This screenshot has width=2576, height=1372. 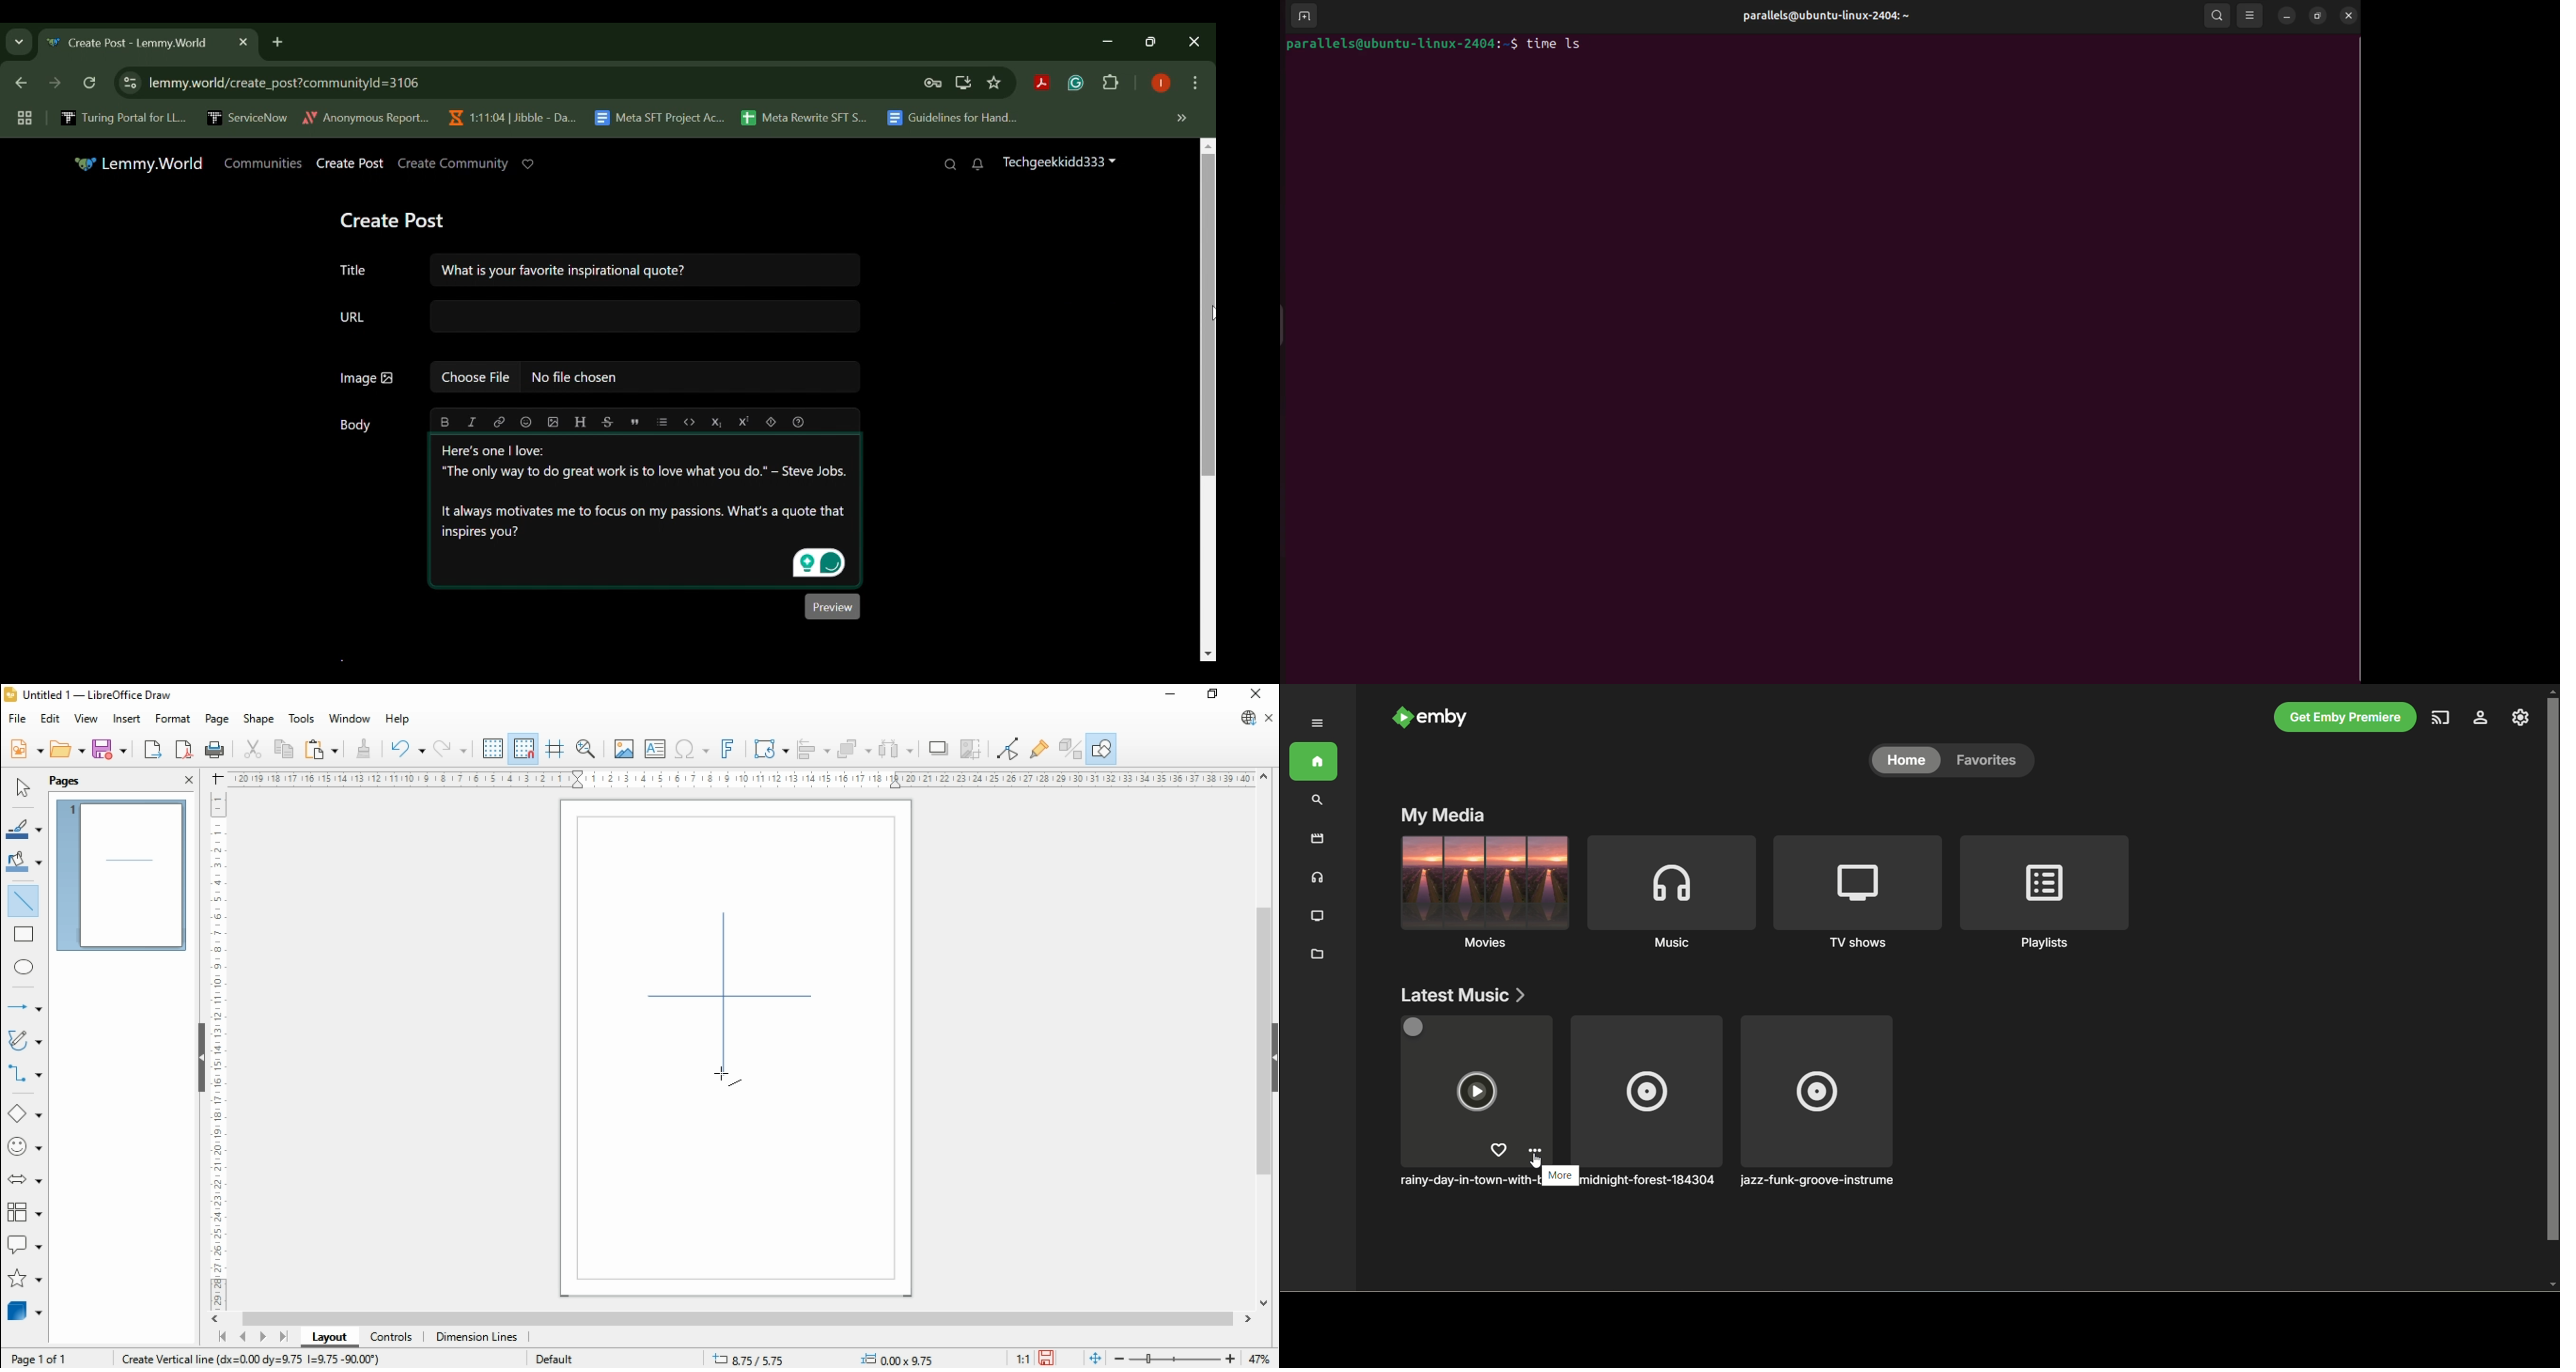 What do you see at coordinates (285, 749) in the screenshot?
I see `copy` at bounding box center [285, 749].